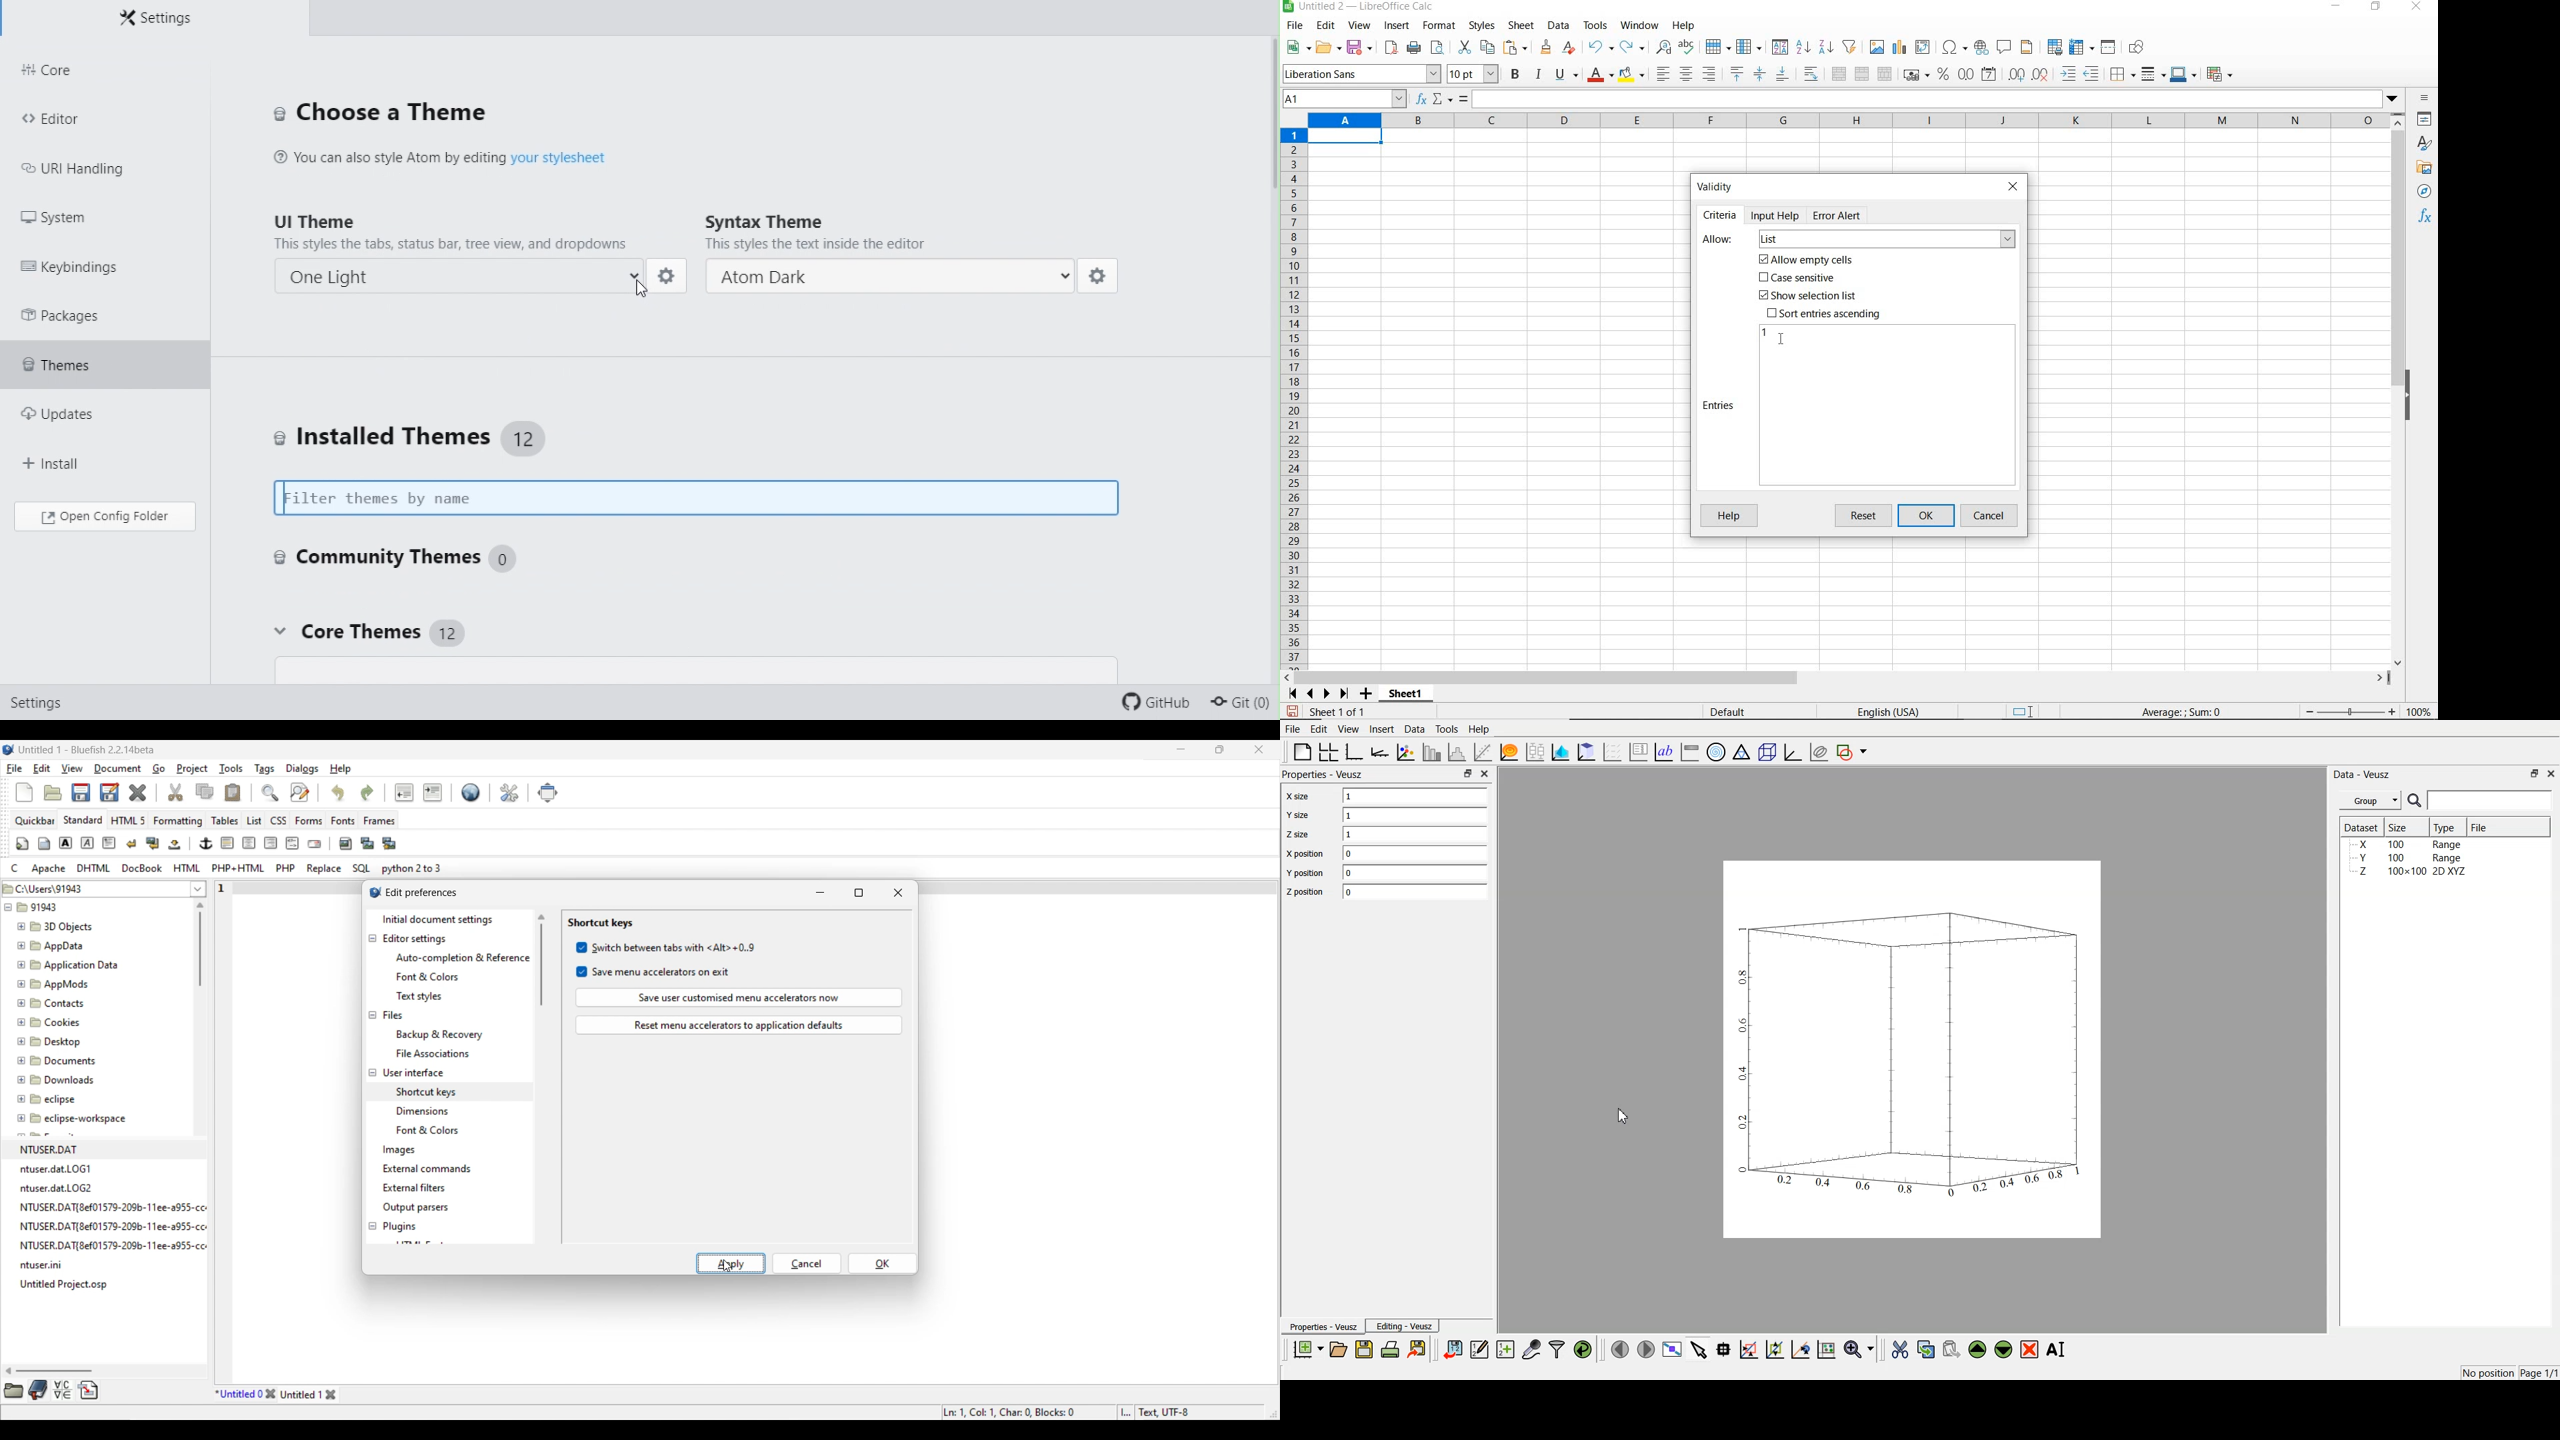  What do you see at coordinates (1951, 1348) in the screenshot?
I see `Paste widget from the clipboard` at bounding box center [1951, 1348].